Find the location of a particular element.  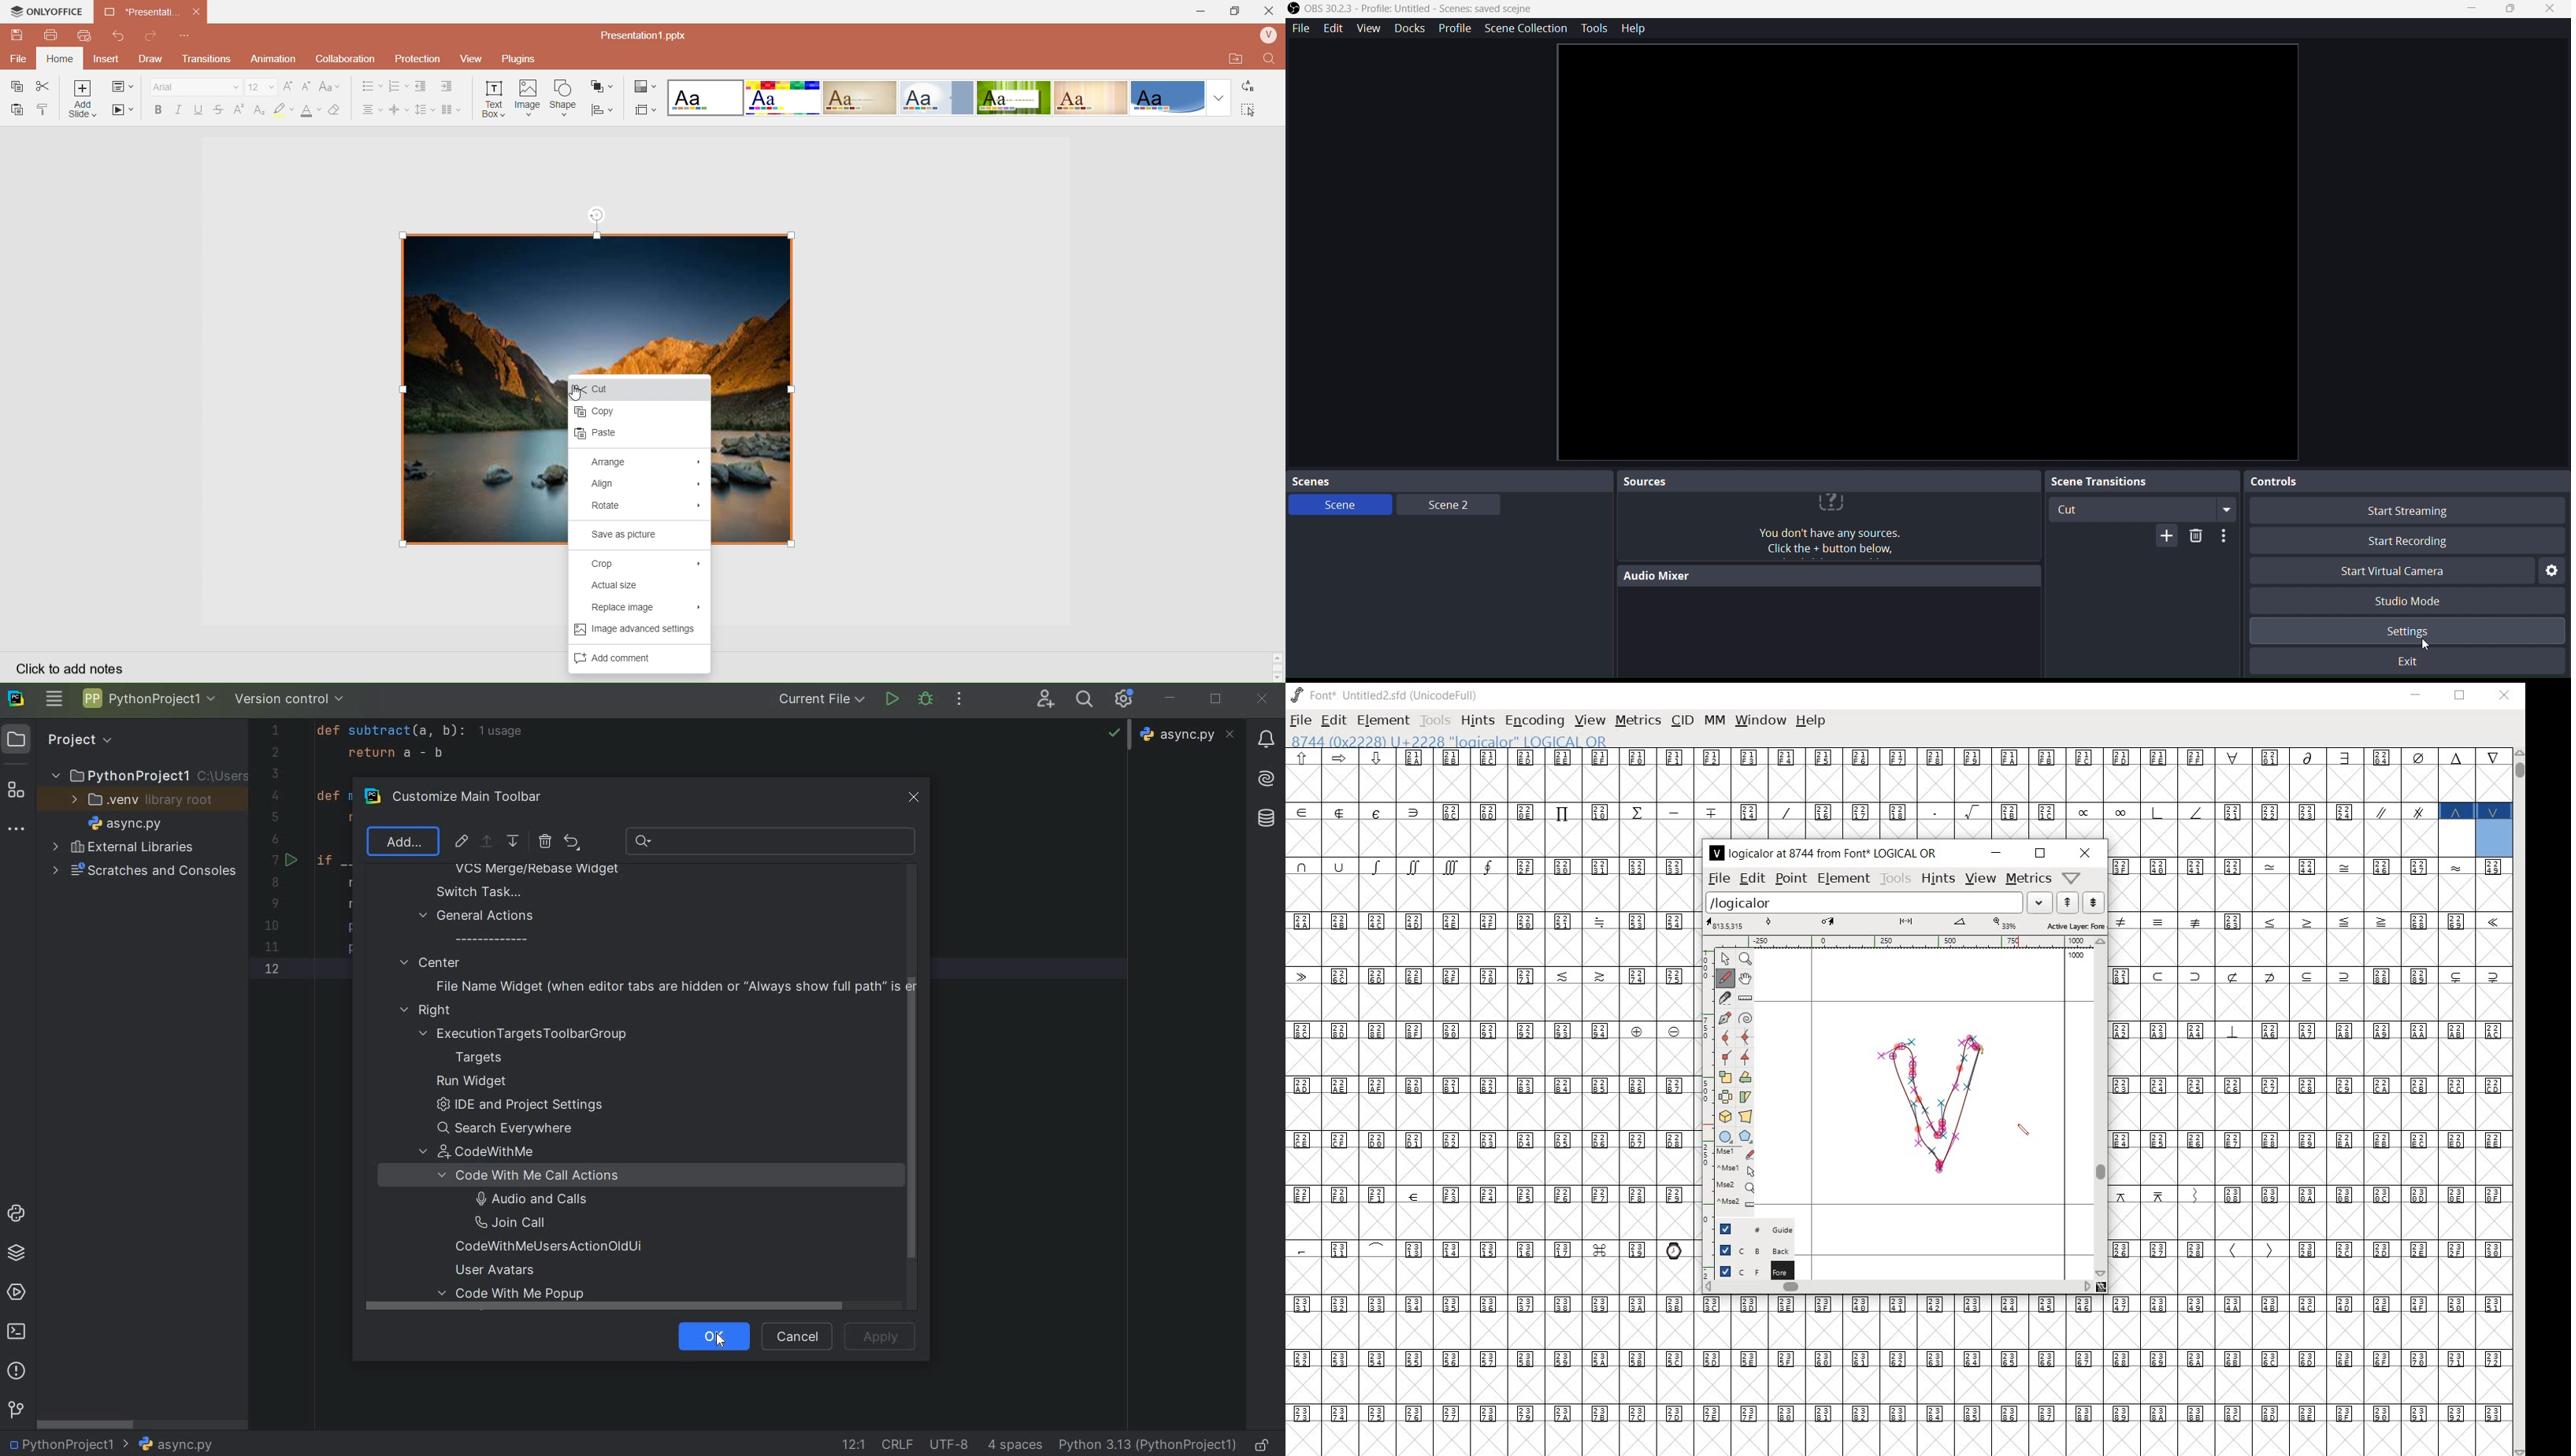

cursor is located at coordinates (576, 393).